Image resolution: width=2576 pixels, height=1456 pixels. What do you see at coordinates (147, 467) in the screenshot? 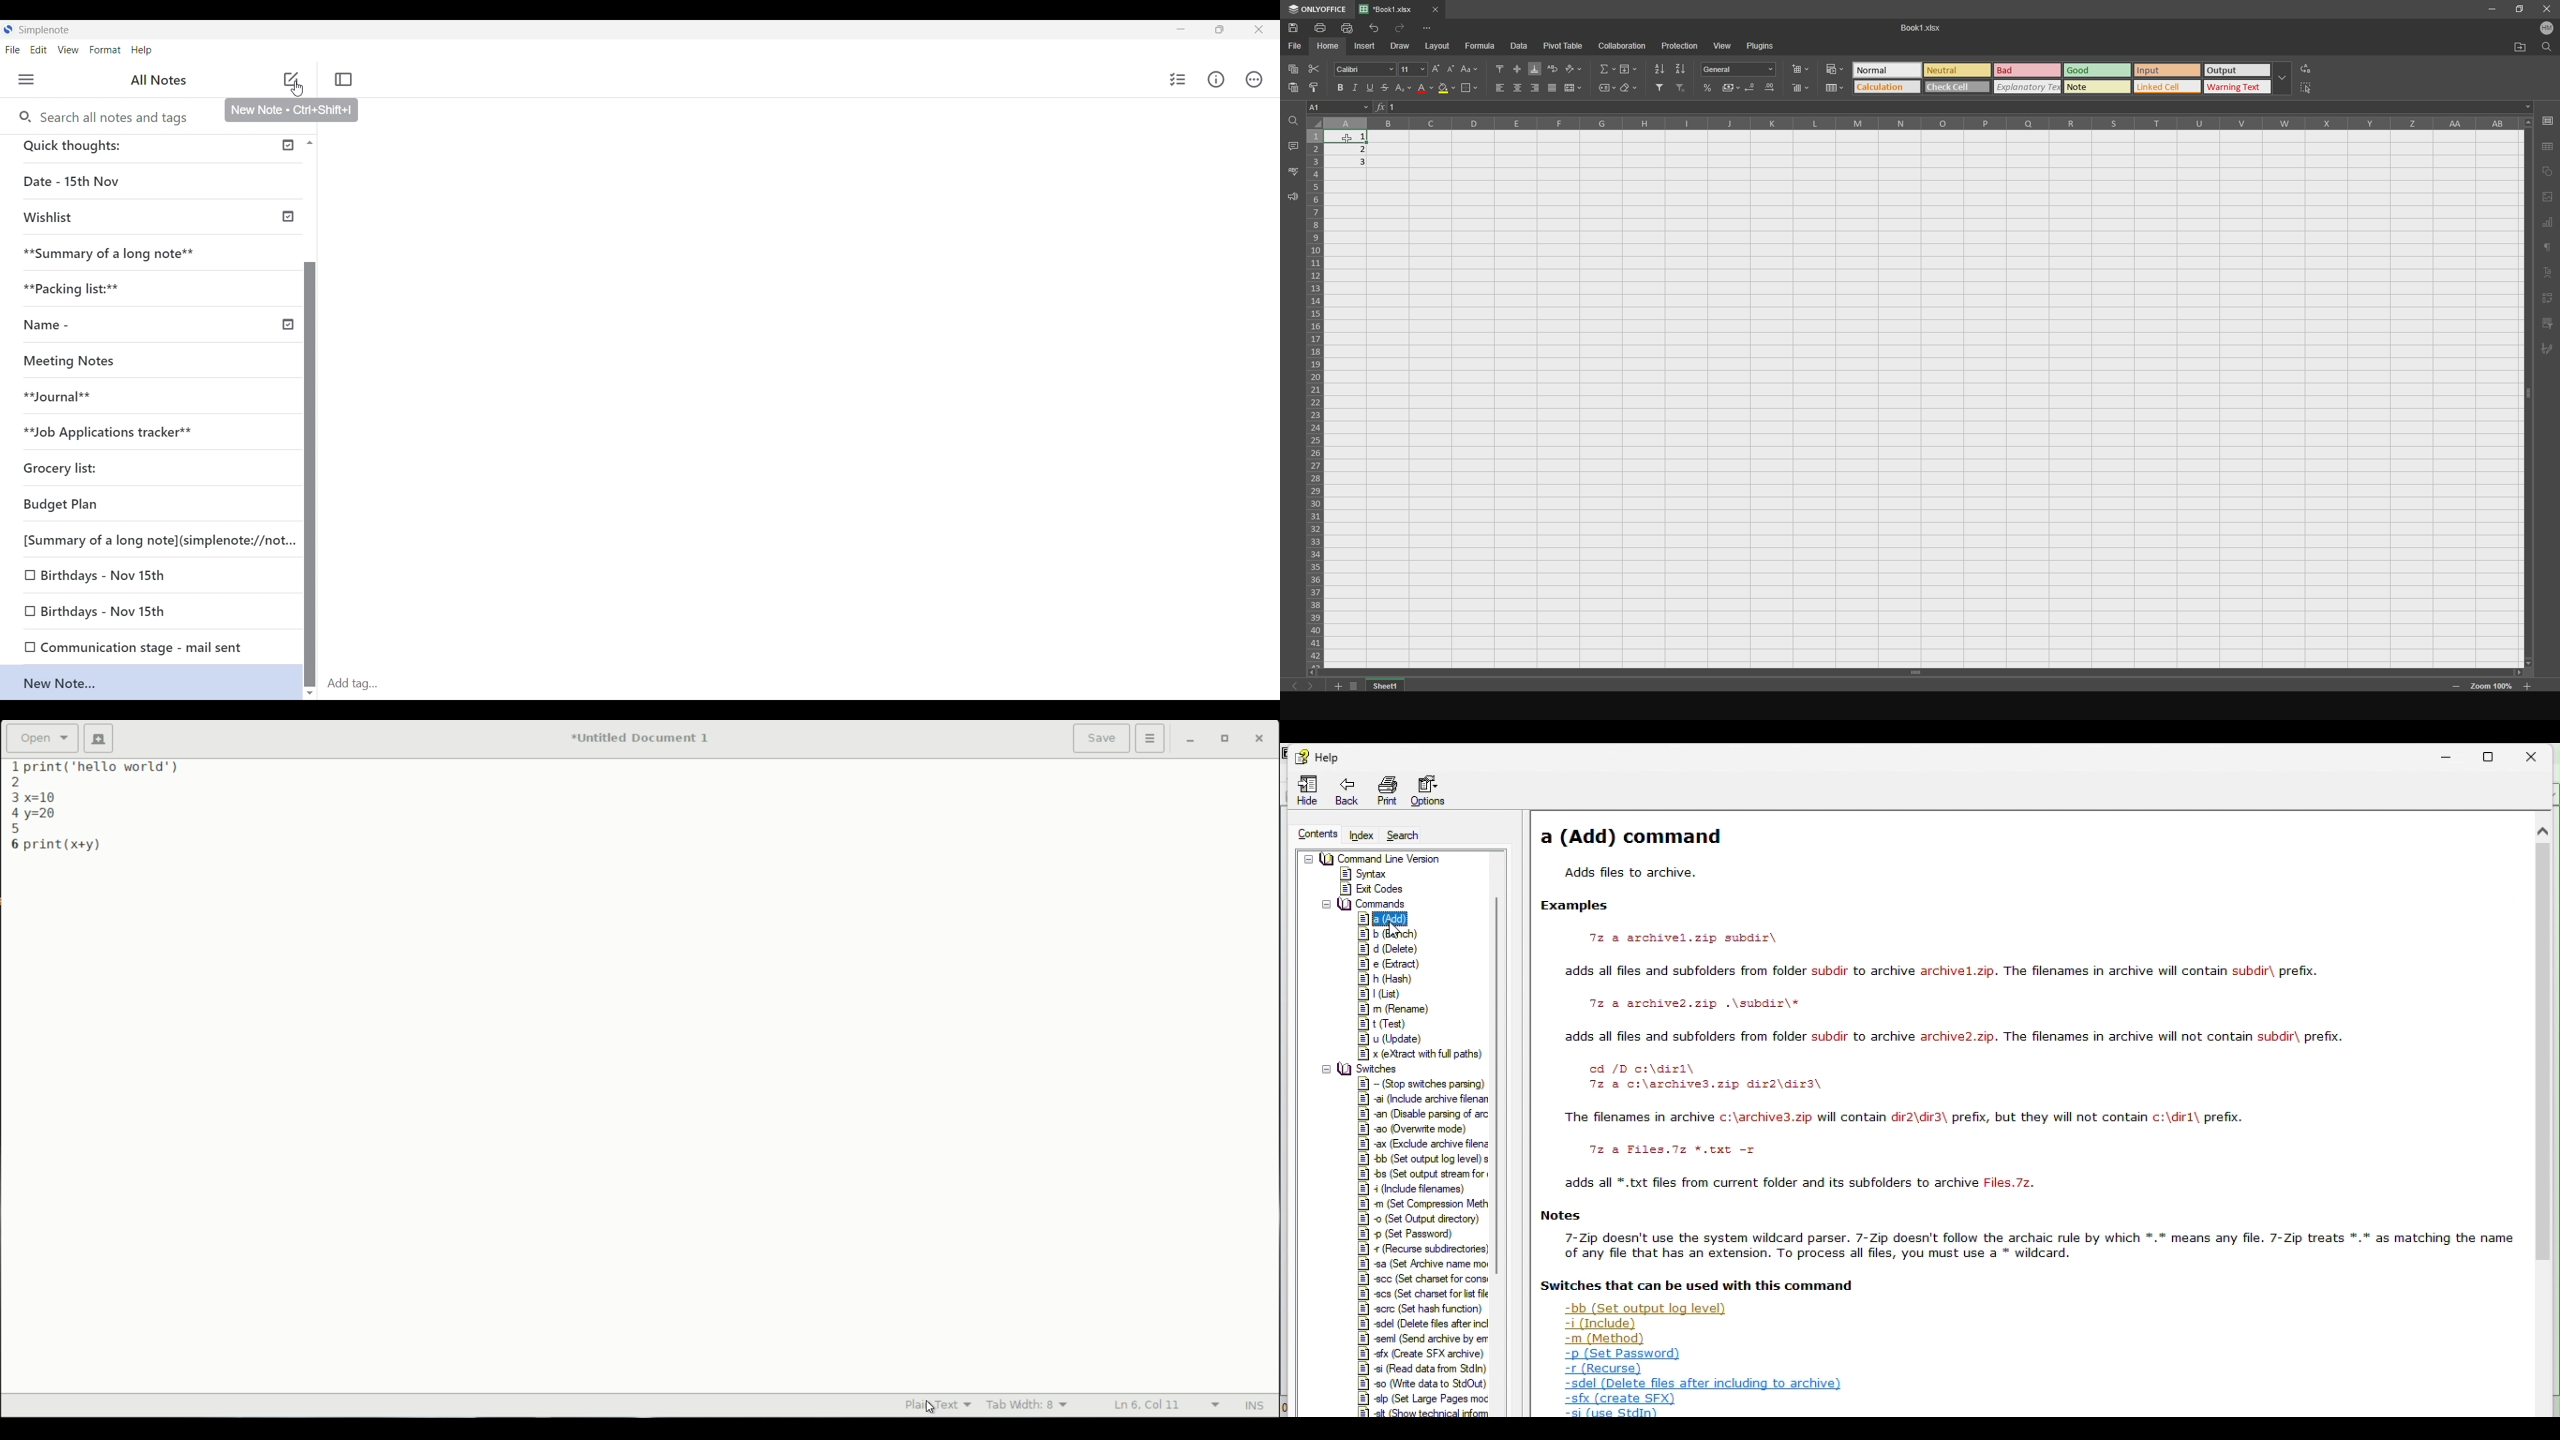
I see `Grocery list:` at bounding box center [147, 467].